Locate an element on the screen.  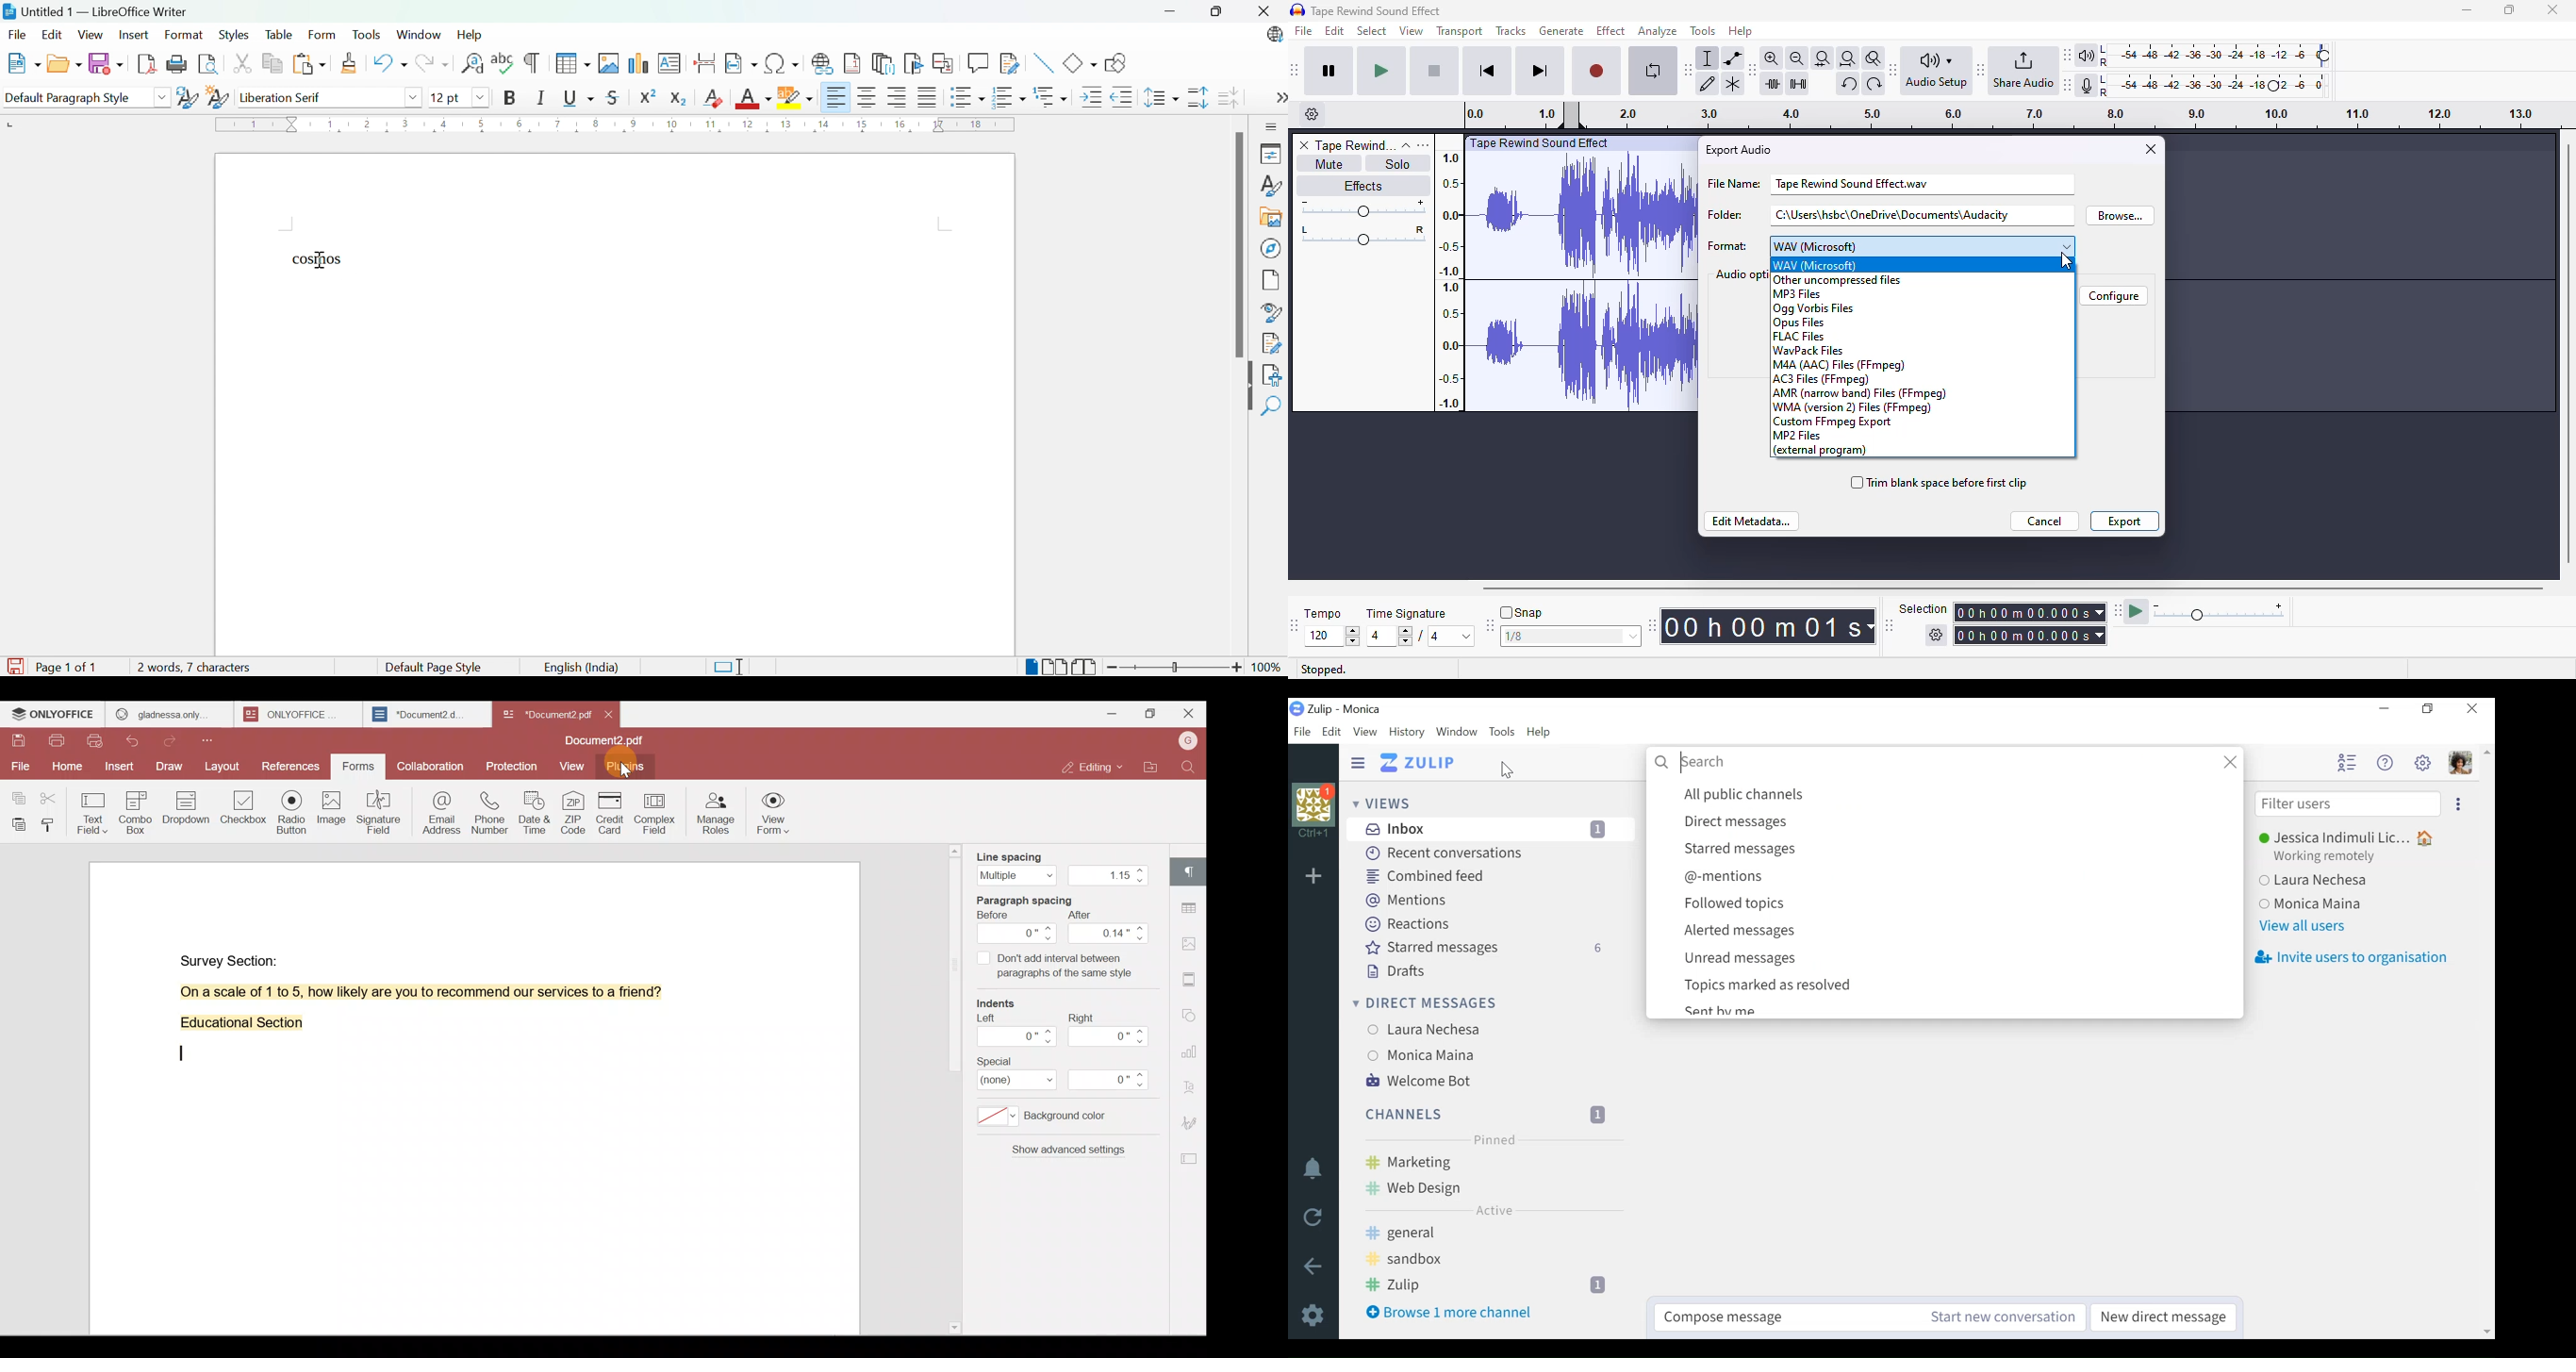
FLAC files is located at coordinates (1797, 336).